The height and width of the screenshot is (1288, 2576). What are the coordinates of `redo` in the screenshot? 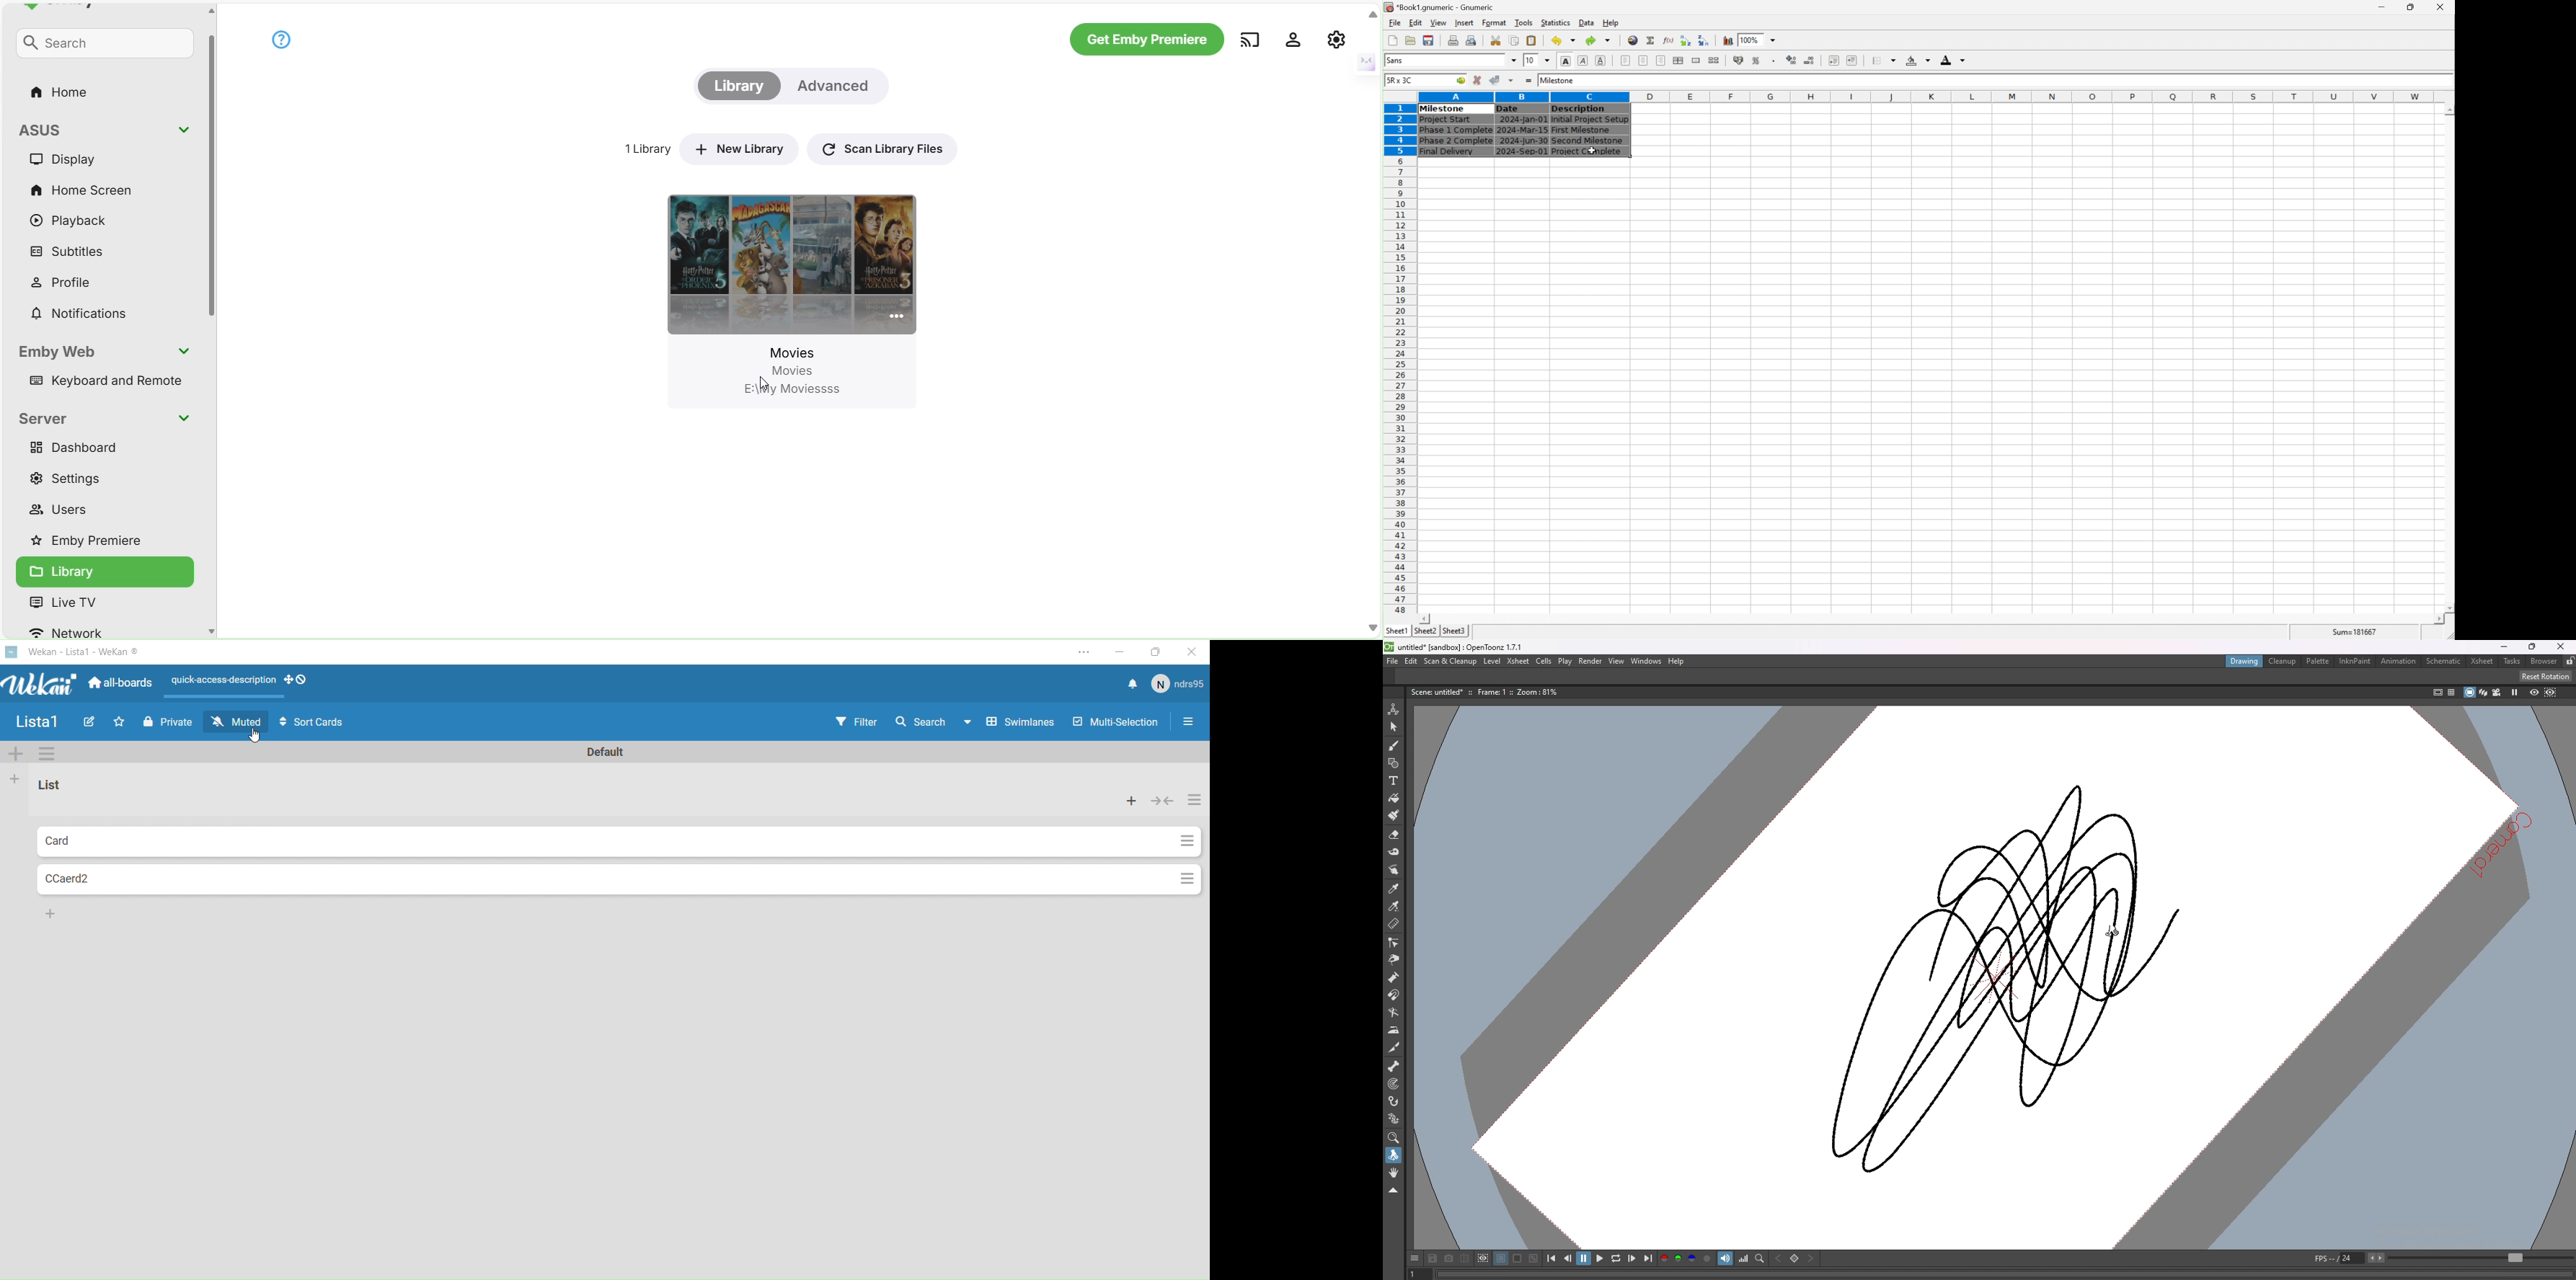 It's located at (1600, 39).